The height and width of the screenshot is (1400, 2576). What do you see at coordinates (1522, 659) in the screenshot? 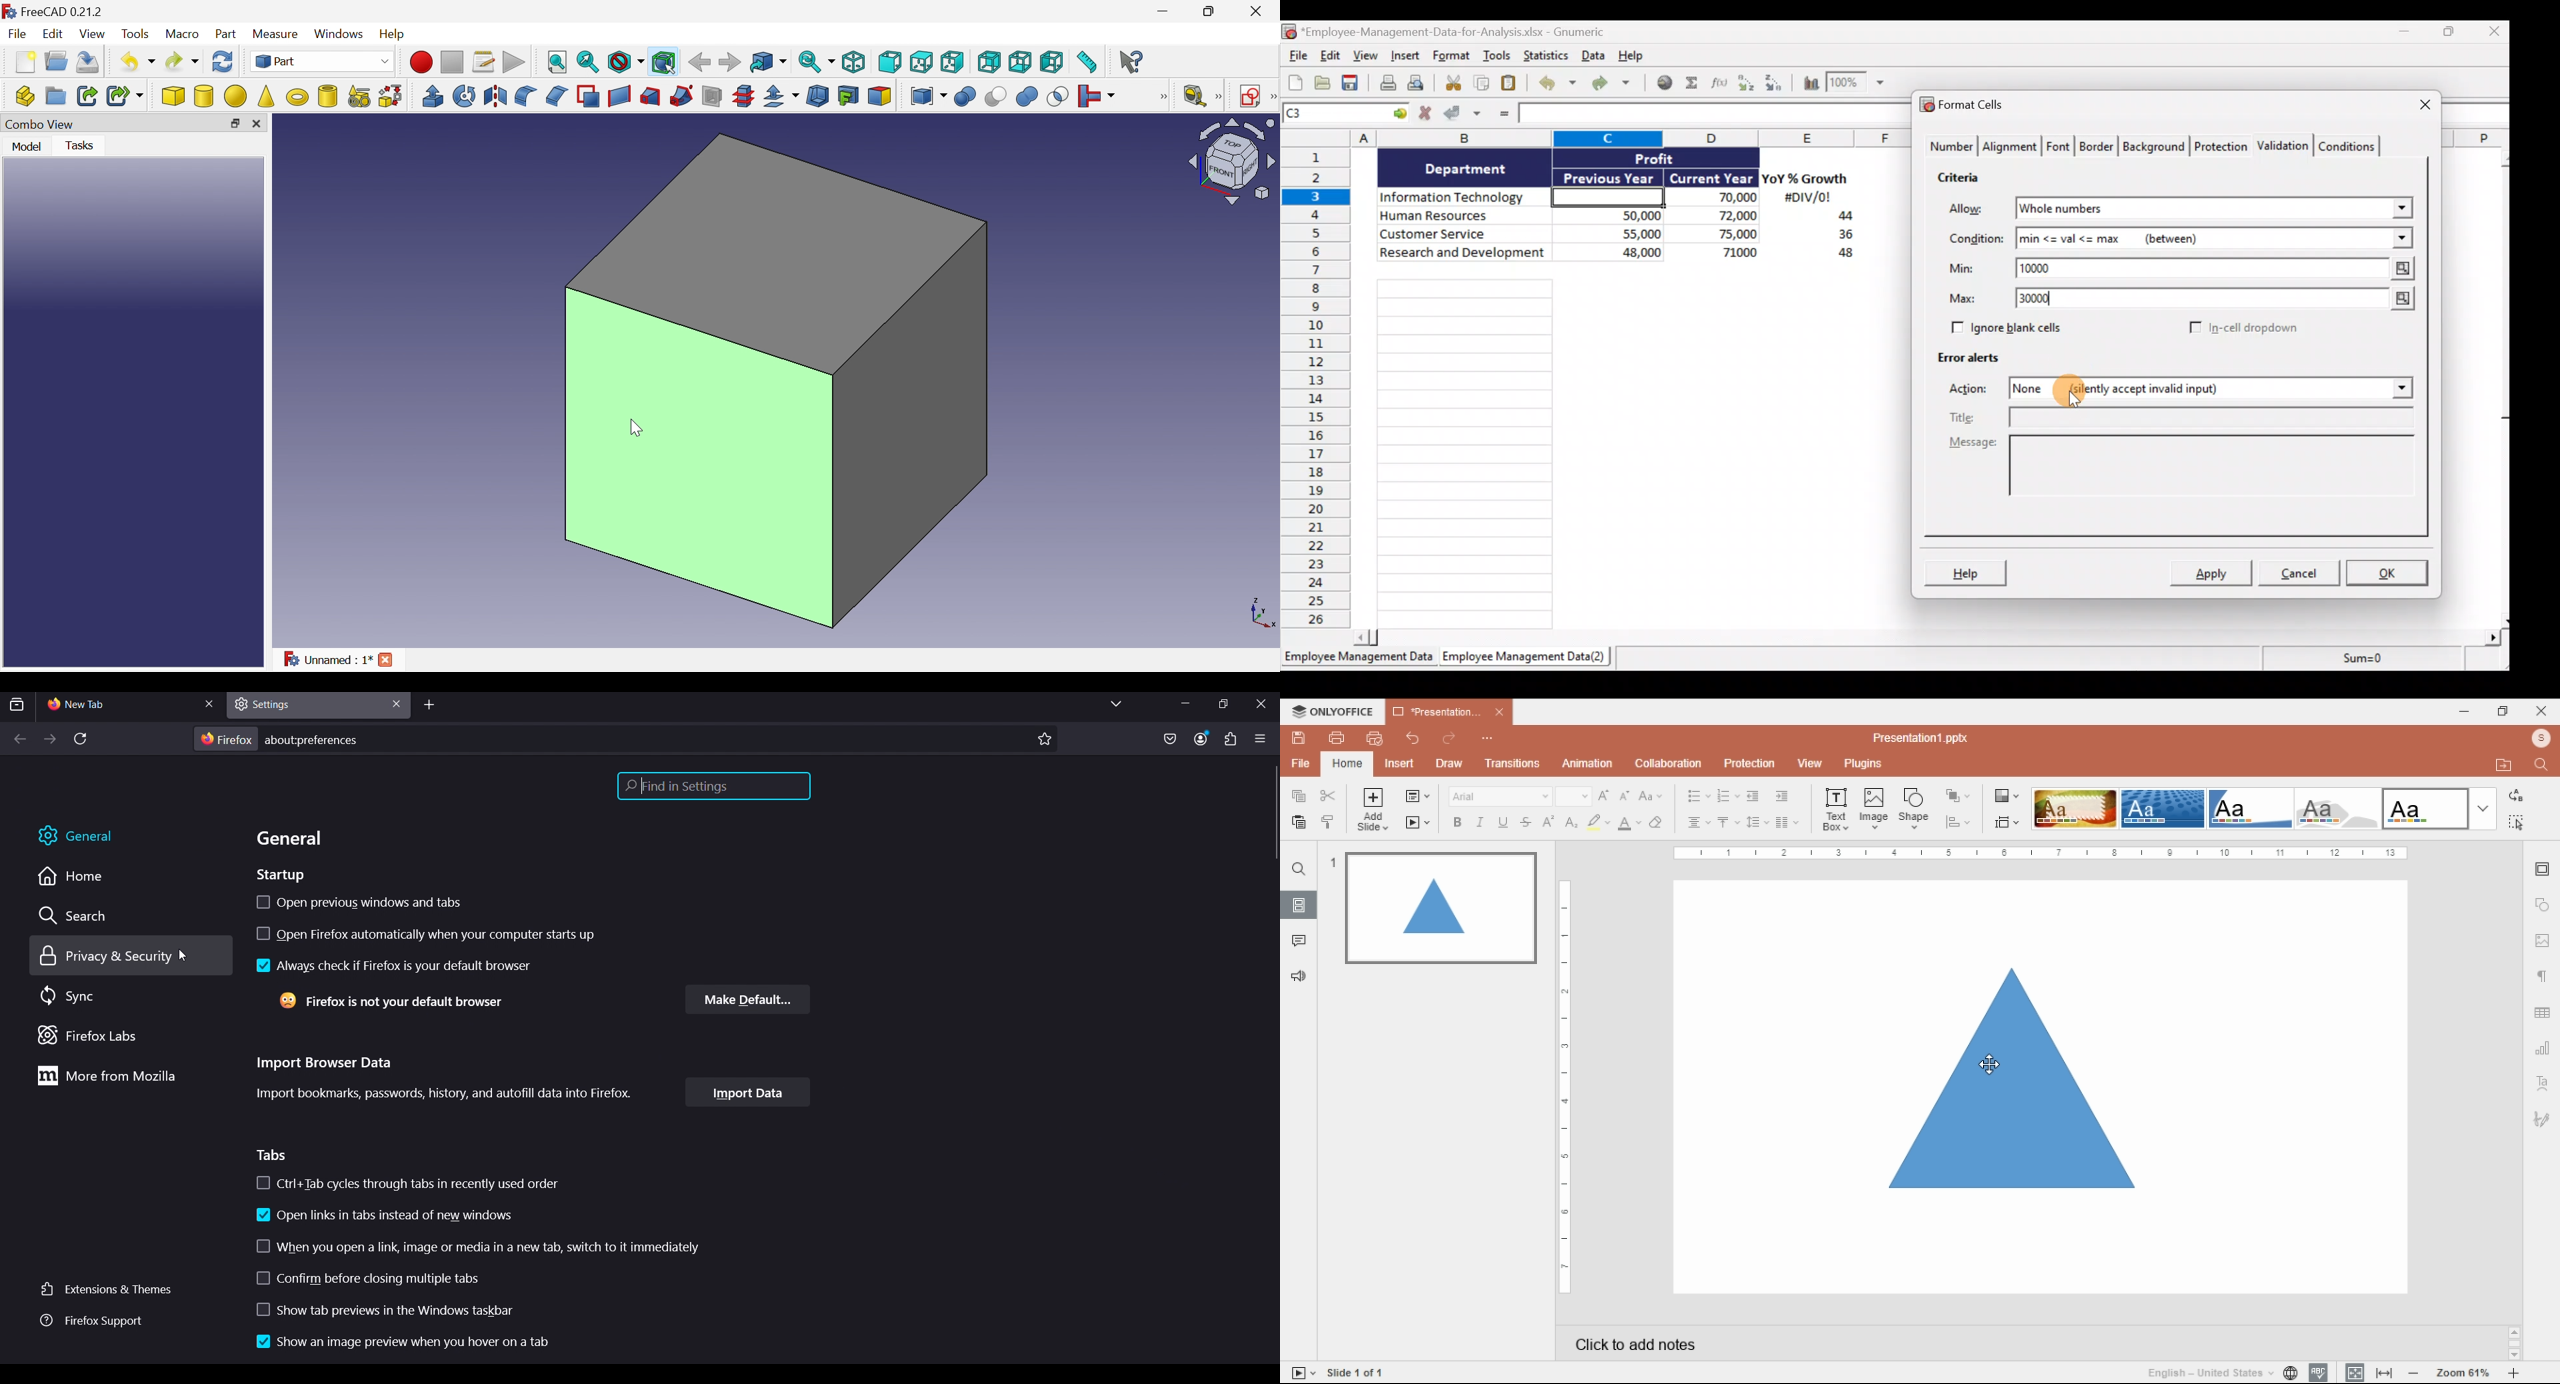
I see `Employee Management Data(2)` at bounding box center [1522, 659].